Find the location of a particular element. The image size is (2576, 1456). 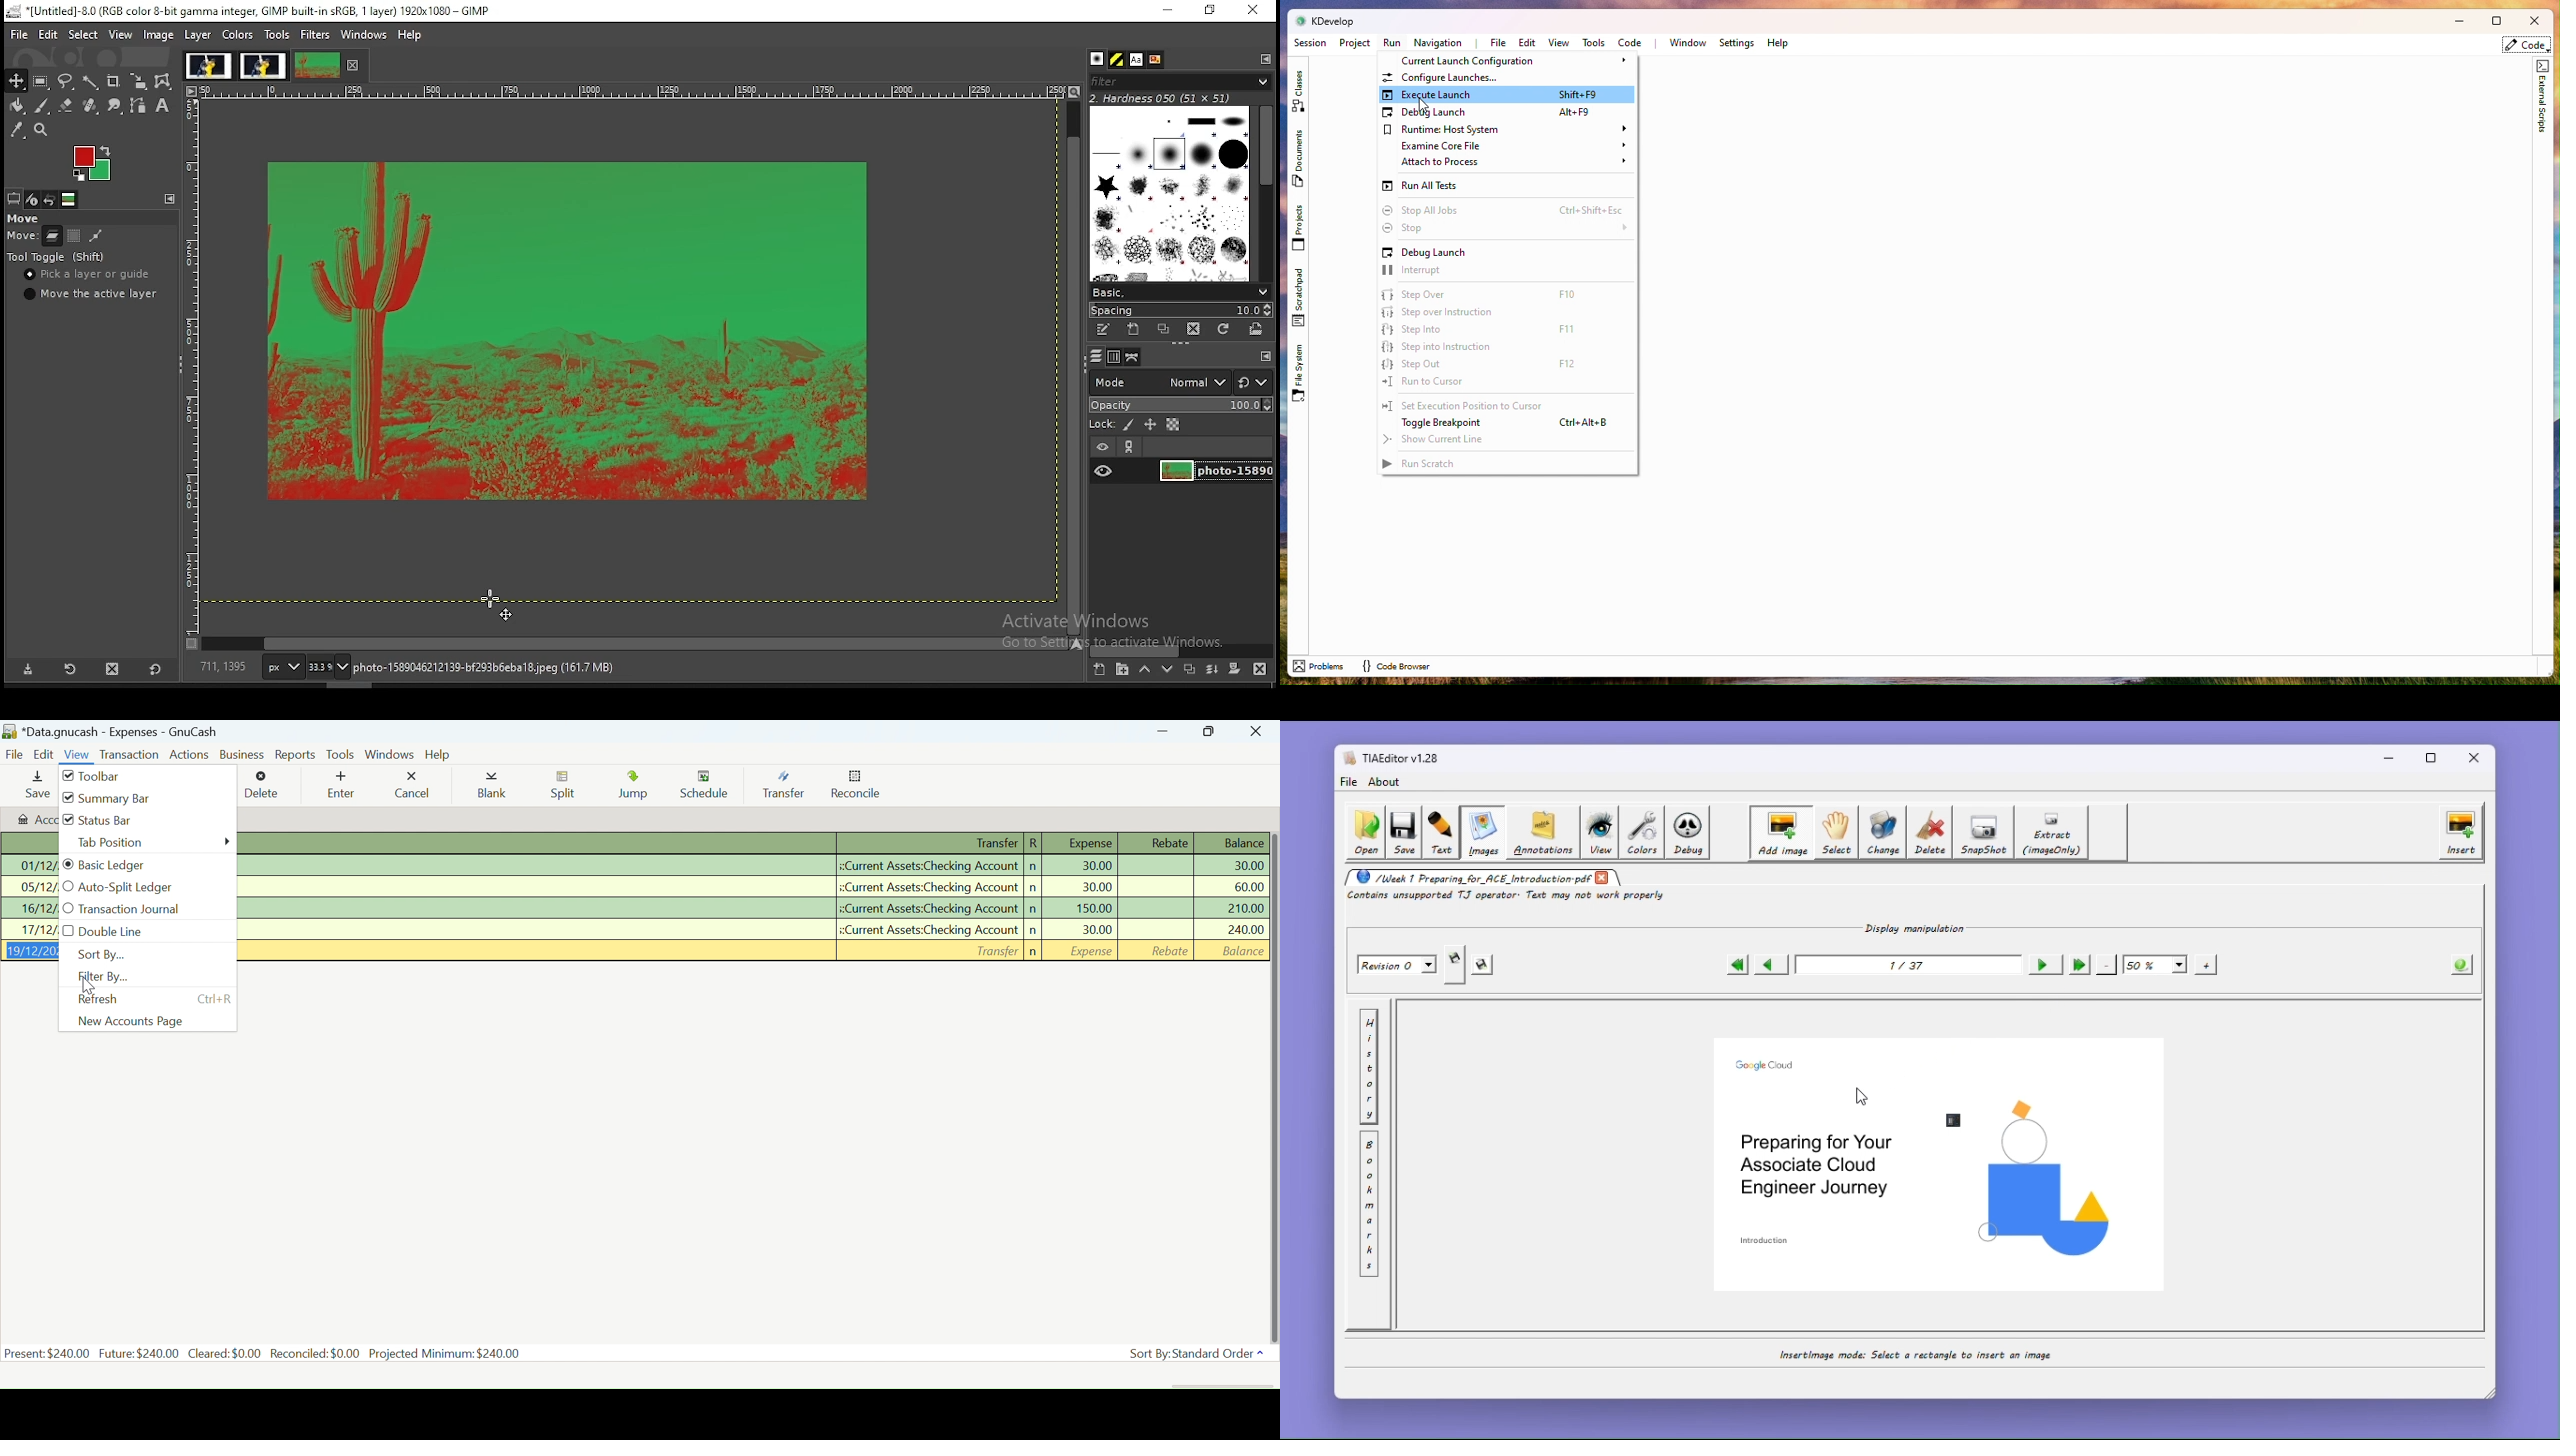

Office Supplies Transaction is located at coordinates (753, 887).